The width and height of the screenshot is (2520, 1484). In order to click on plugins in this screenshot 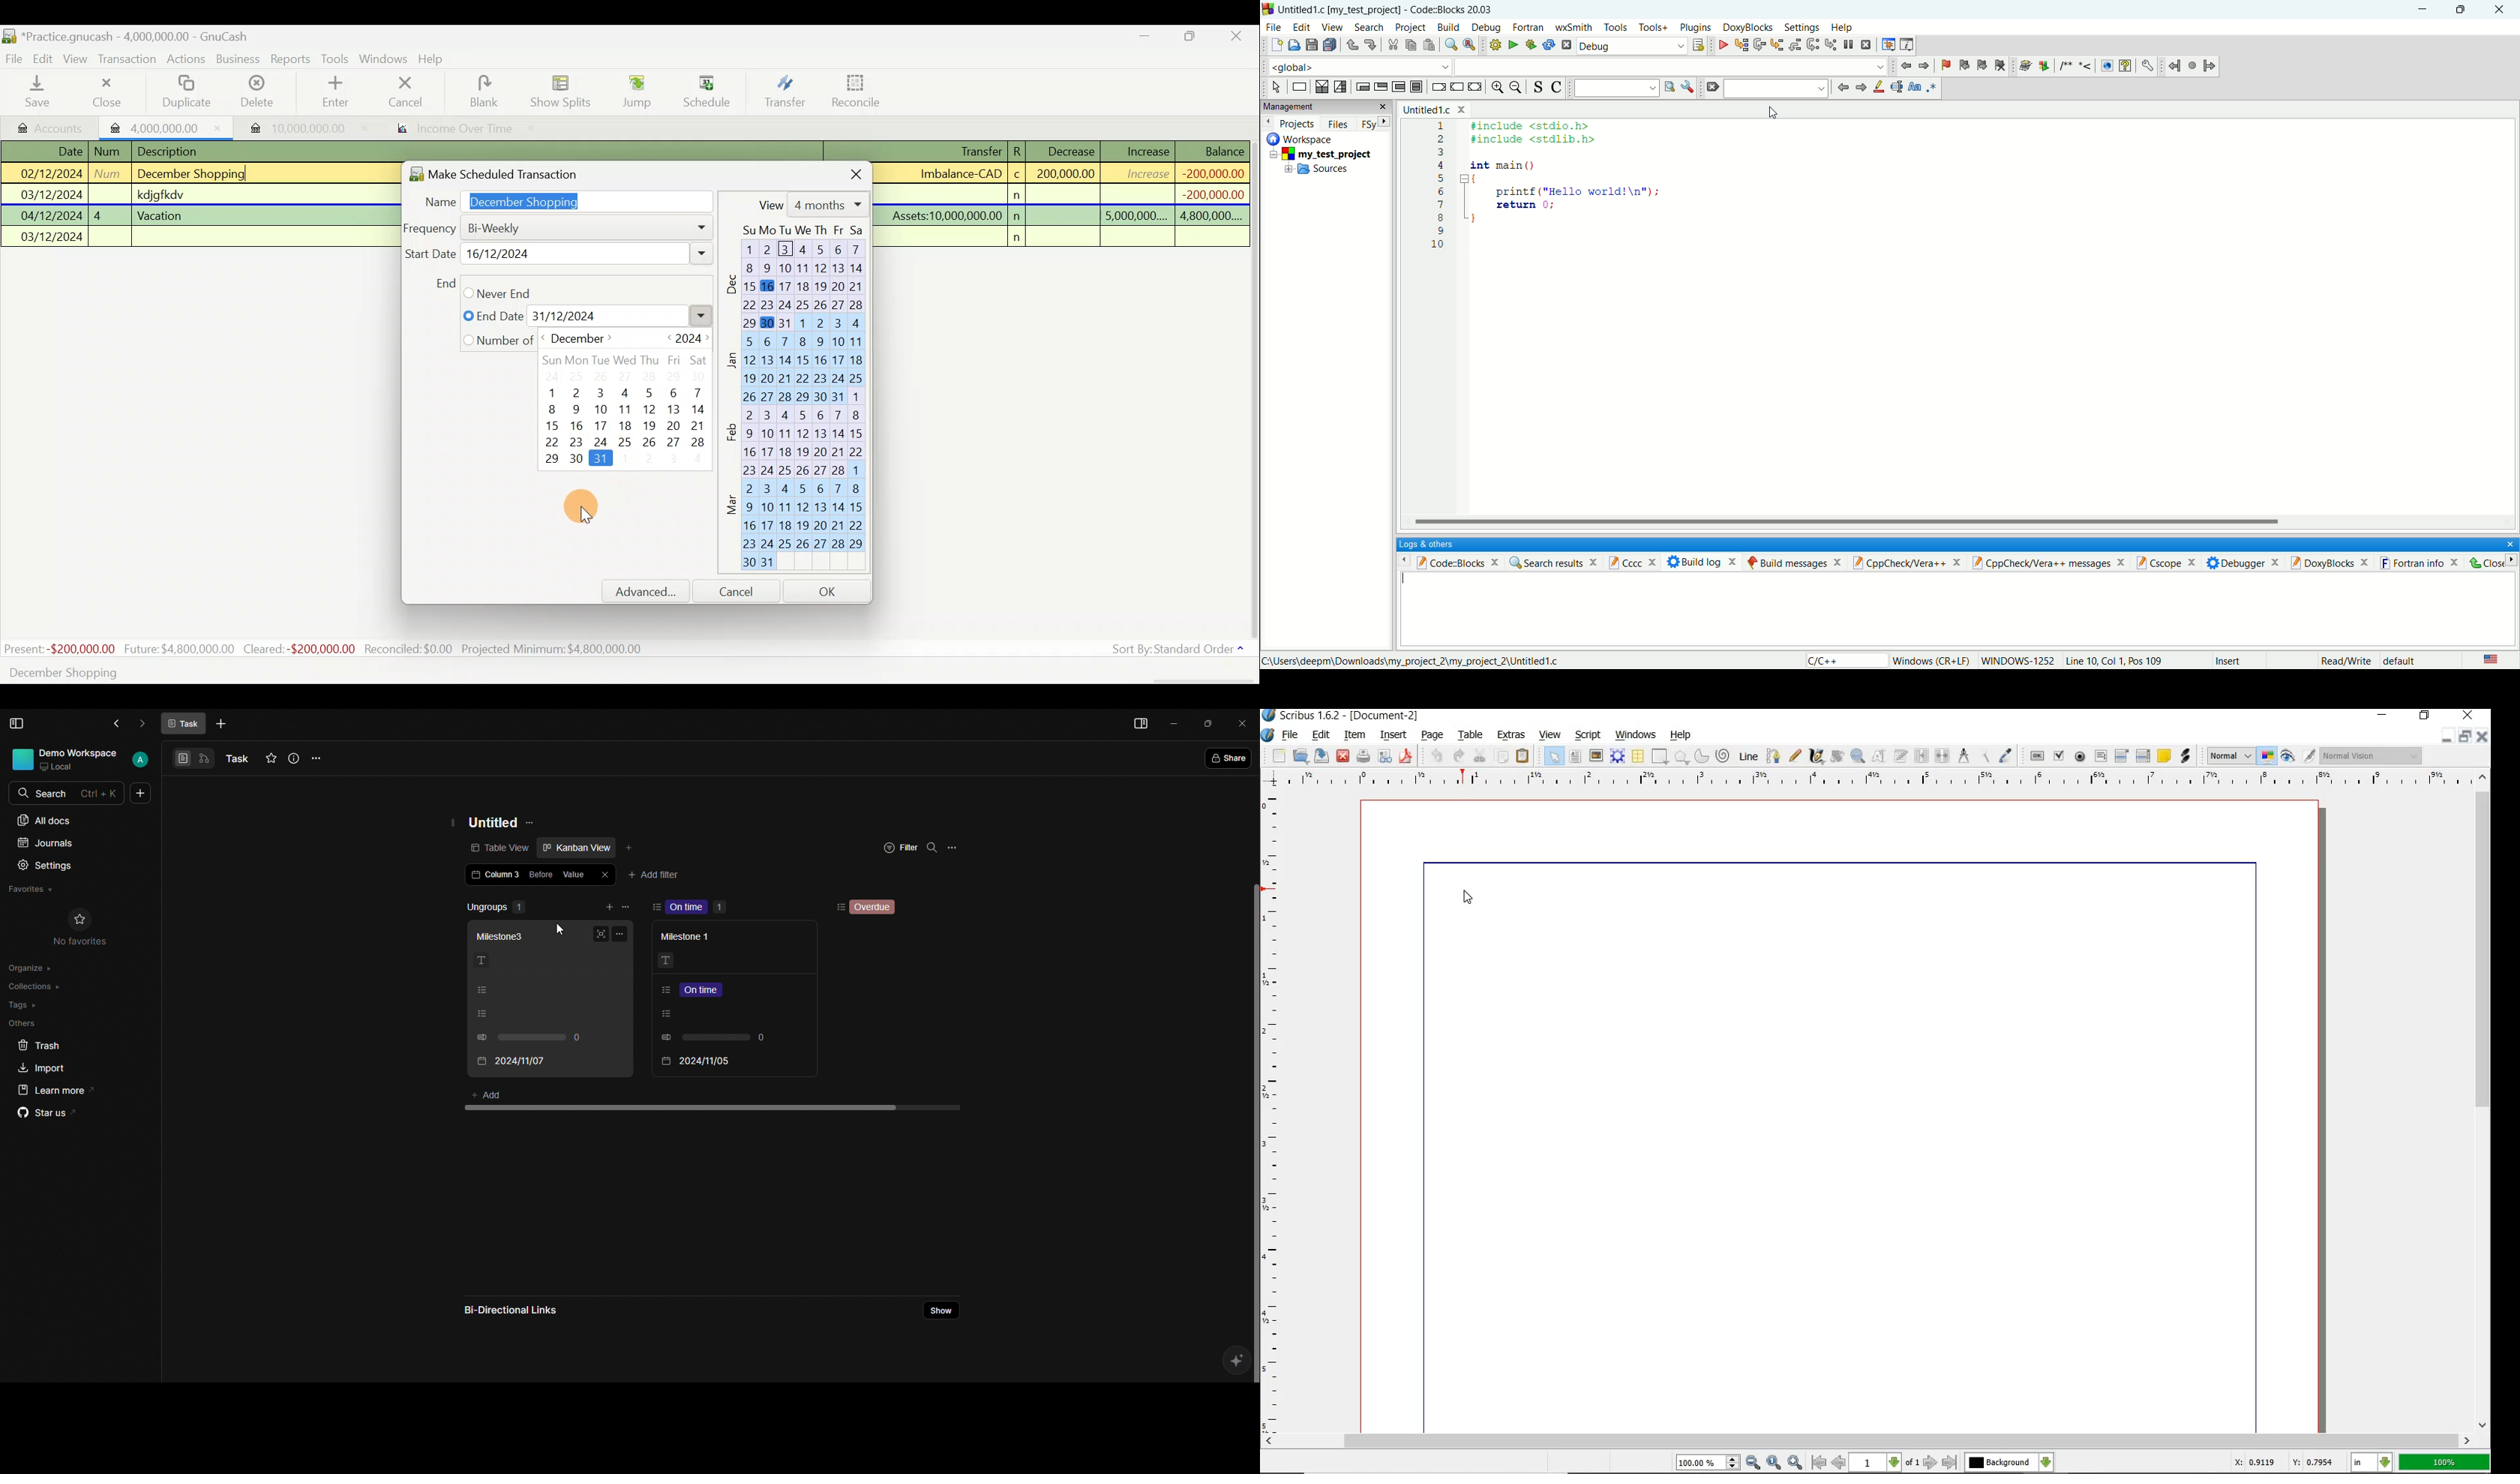, I will do `click(1697, 28)`.